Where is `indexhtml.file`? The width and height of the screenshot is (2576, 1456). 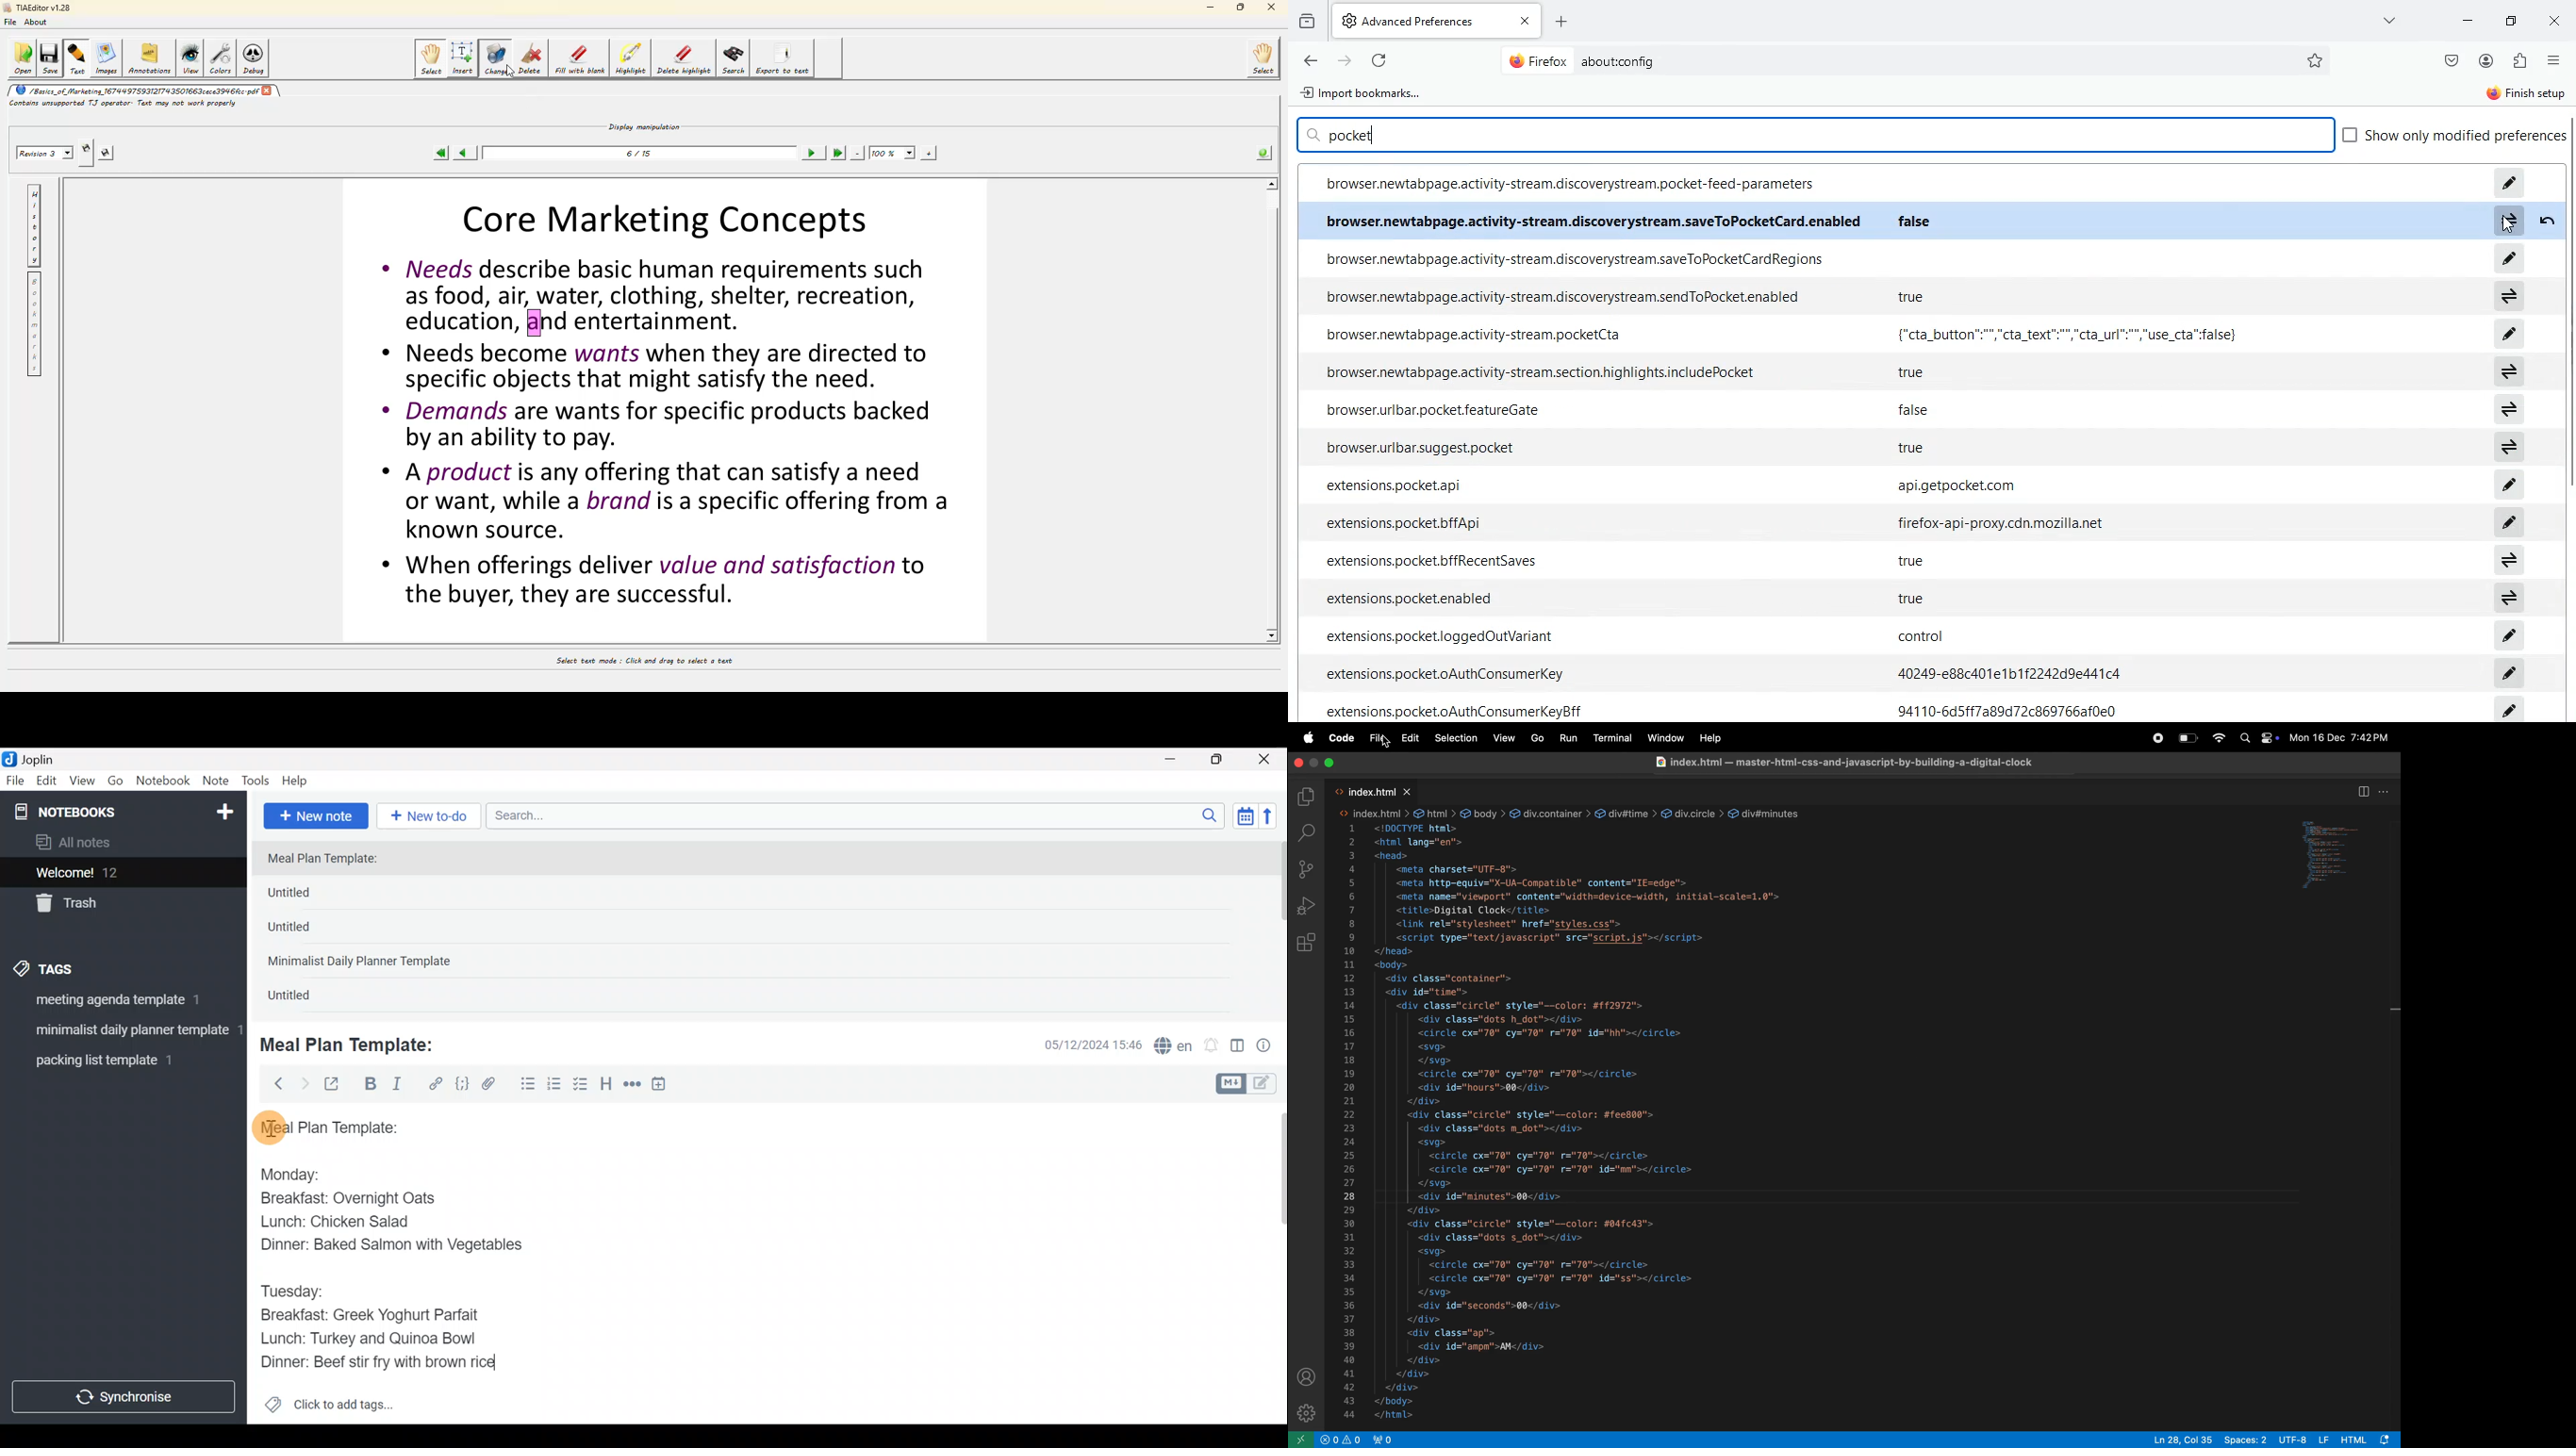 indexhtml.file is located at coordinates (1367, 791).